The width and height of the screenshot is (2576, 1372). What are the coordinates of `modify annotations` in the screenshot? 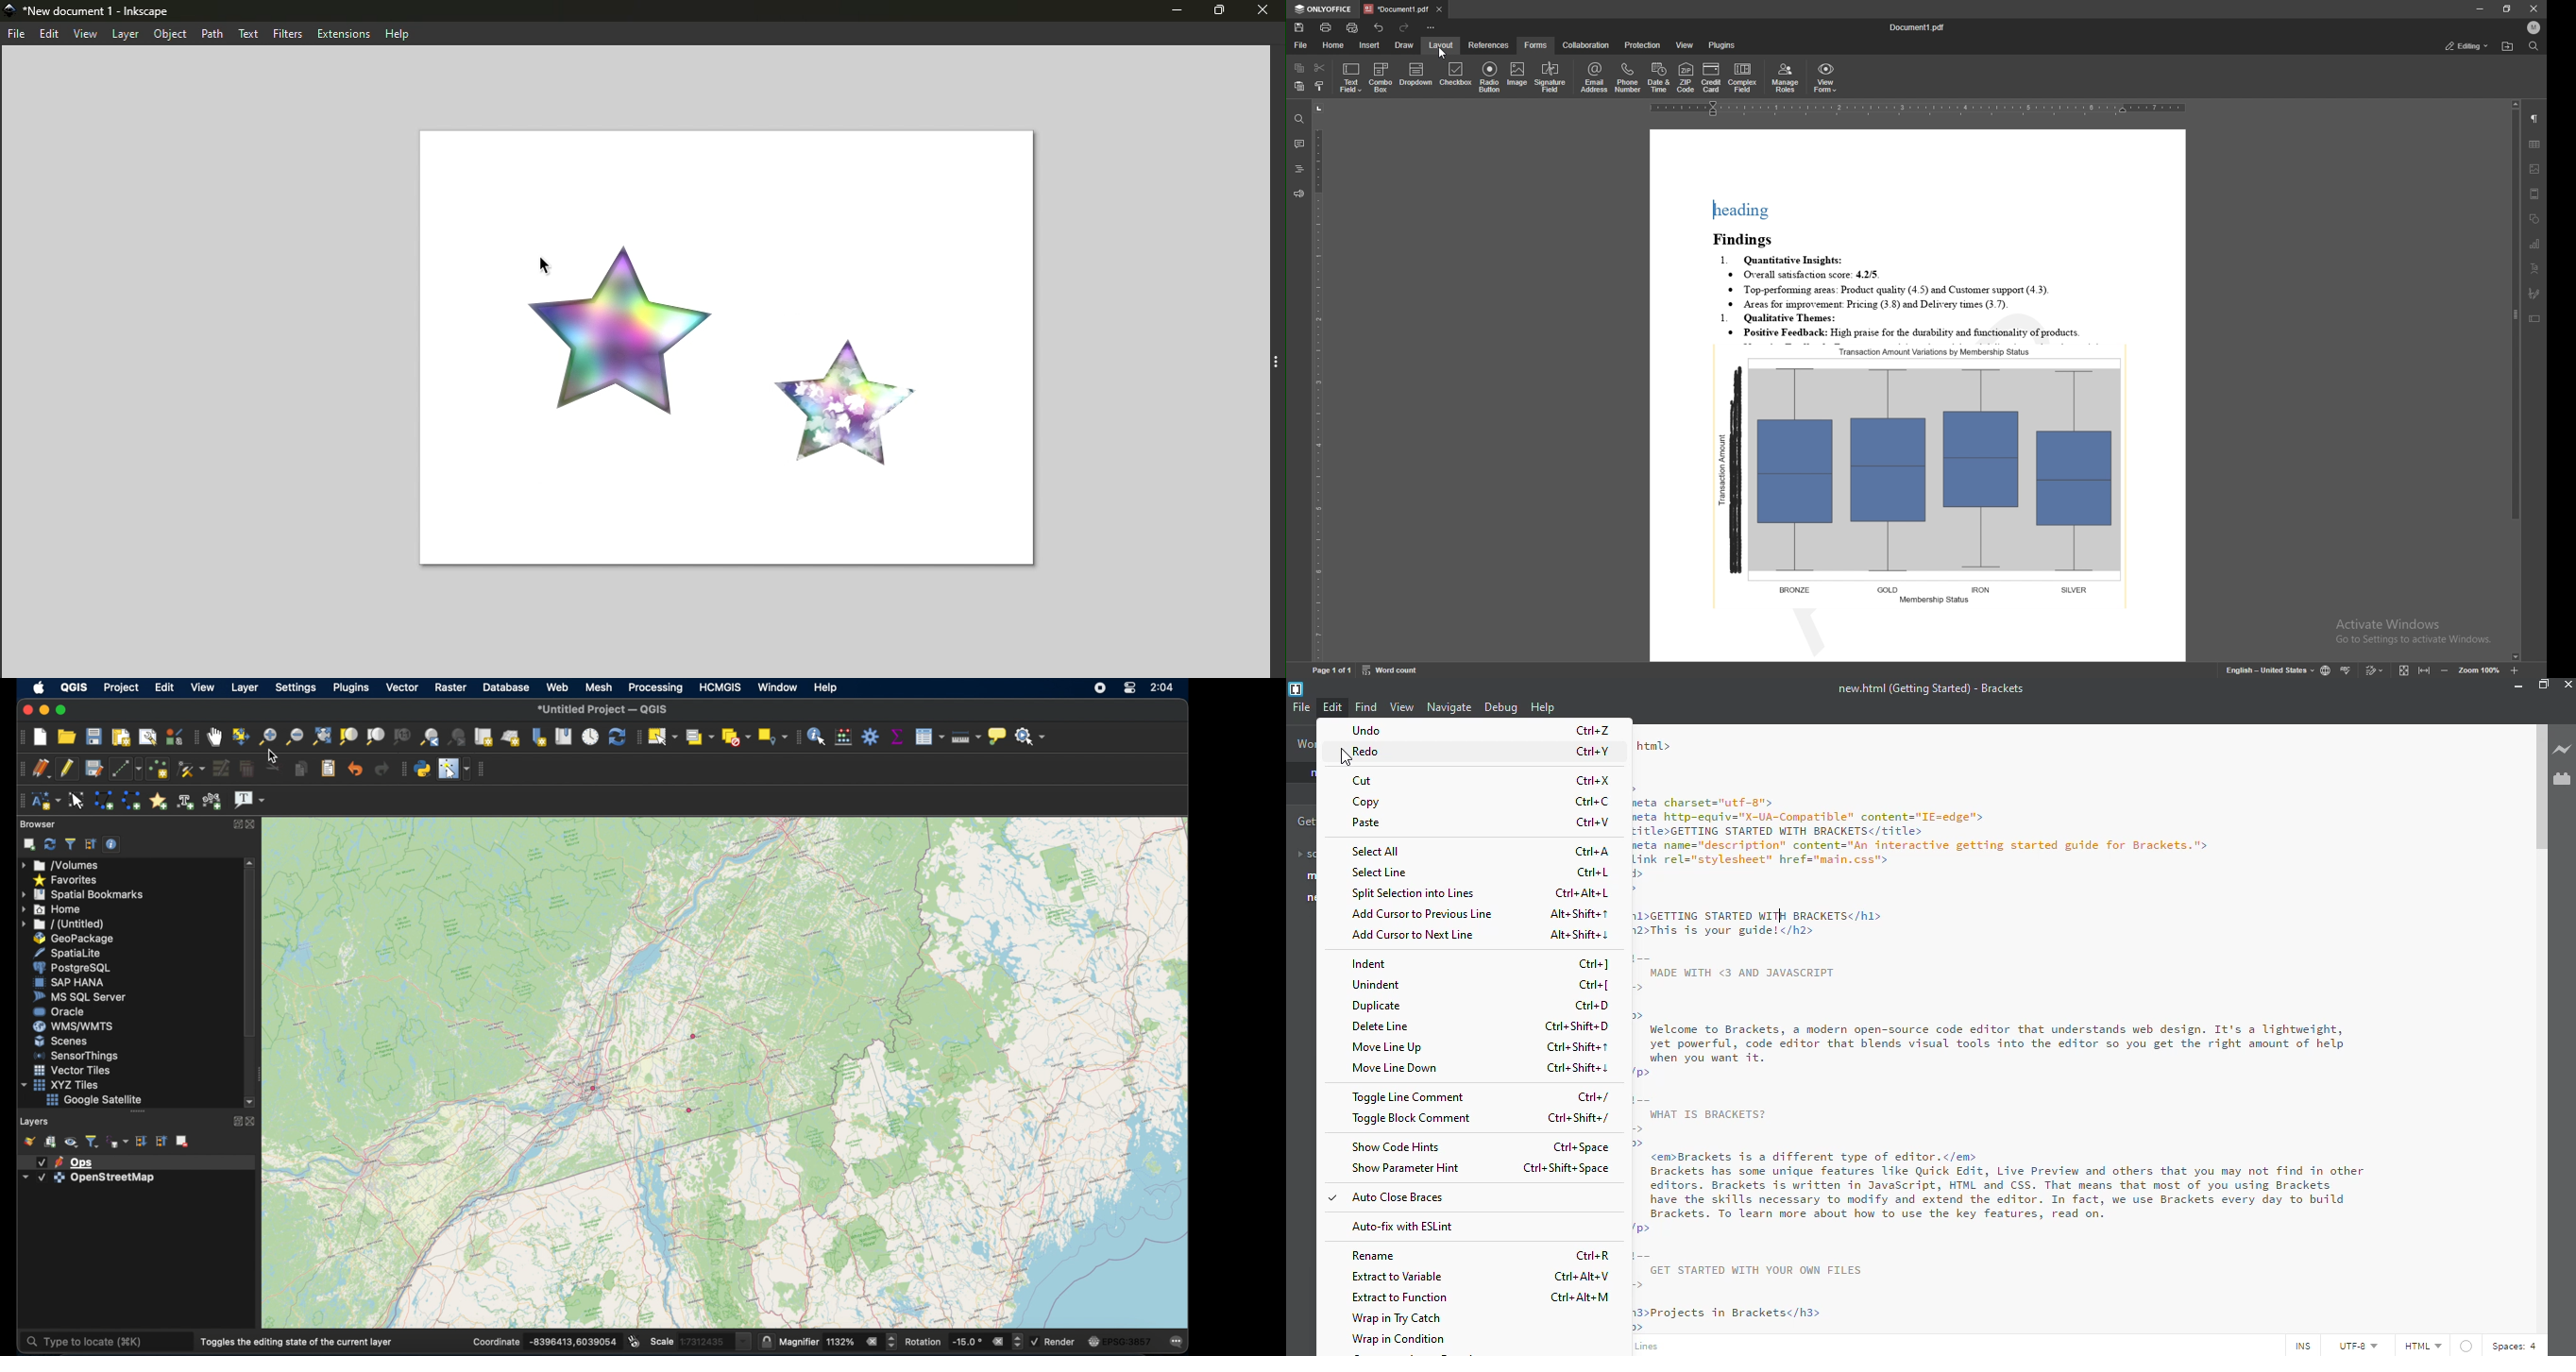 It's located at (77, 801).